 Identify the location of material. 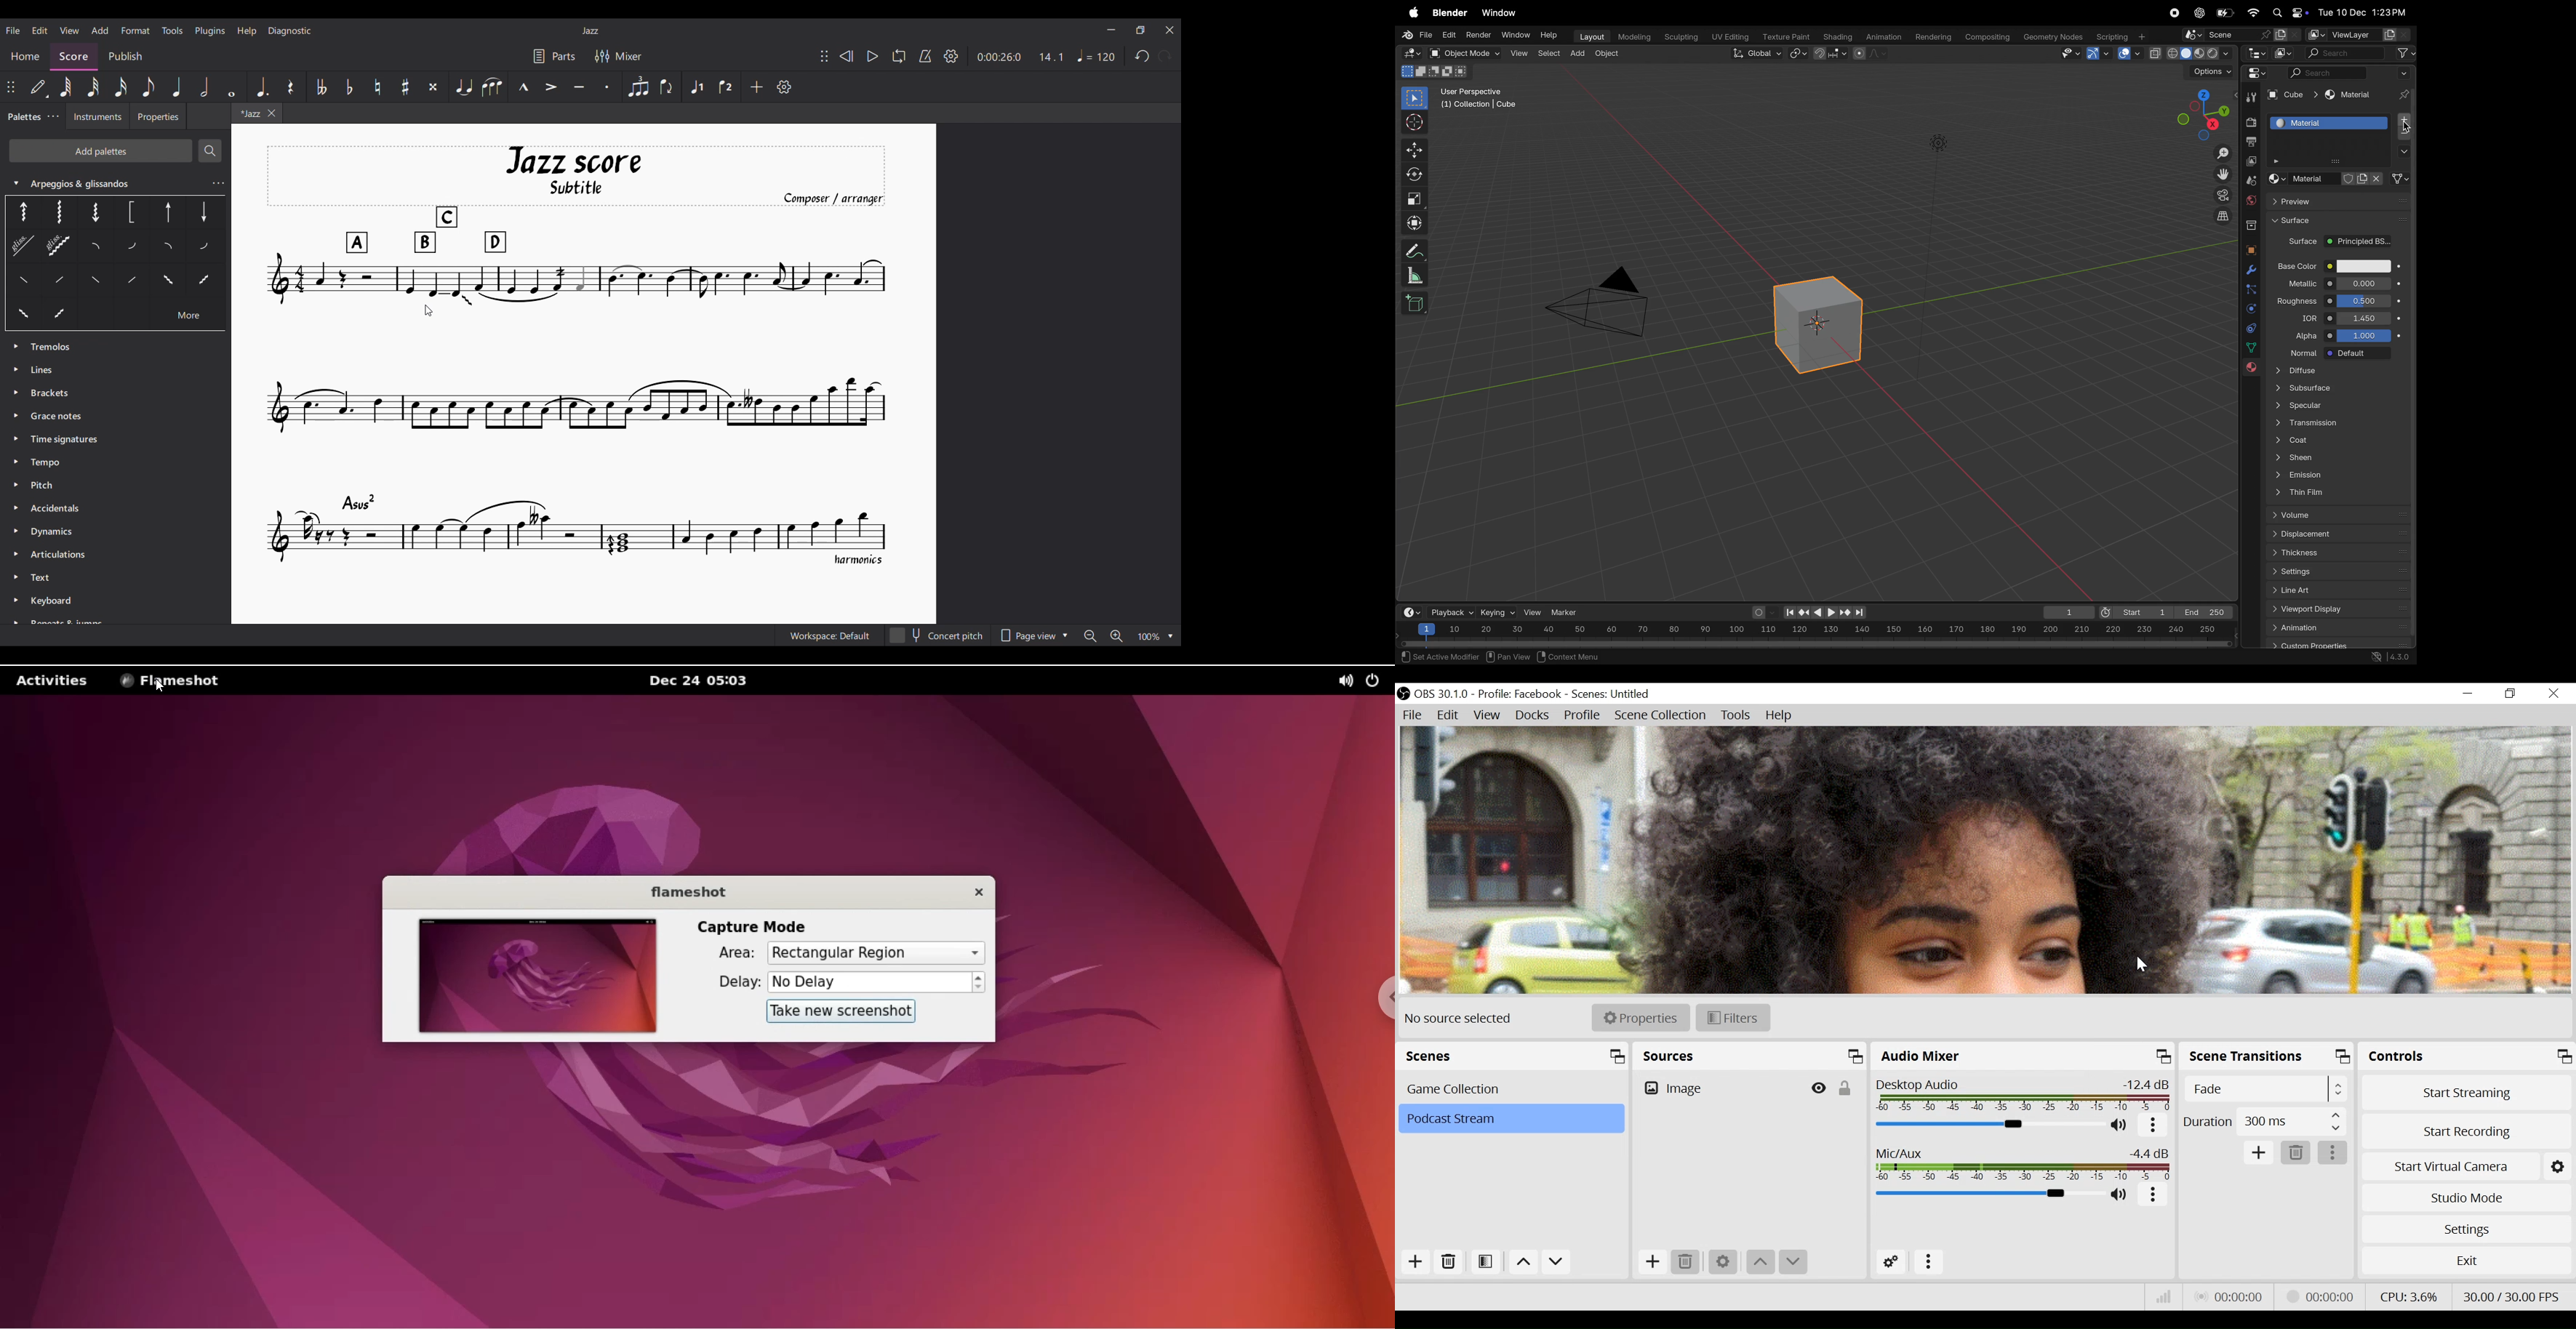
(2249, 369).